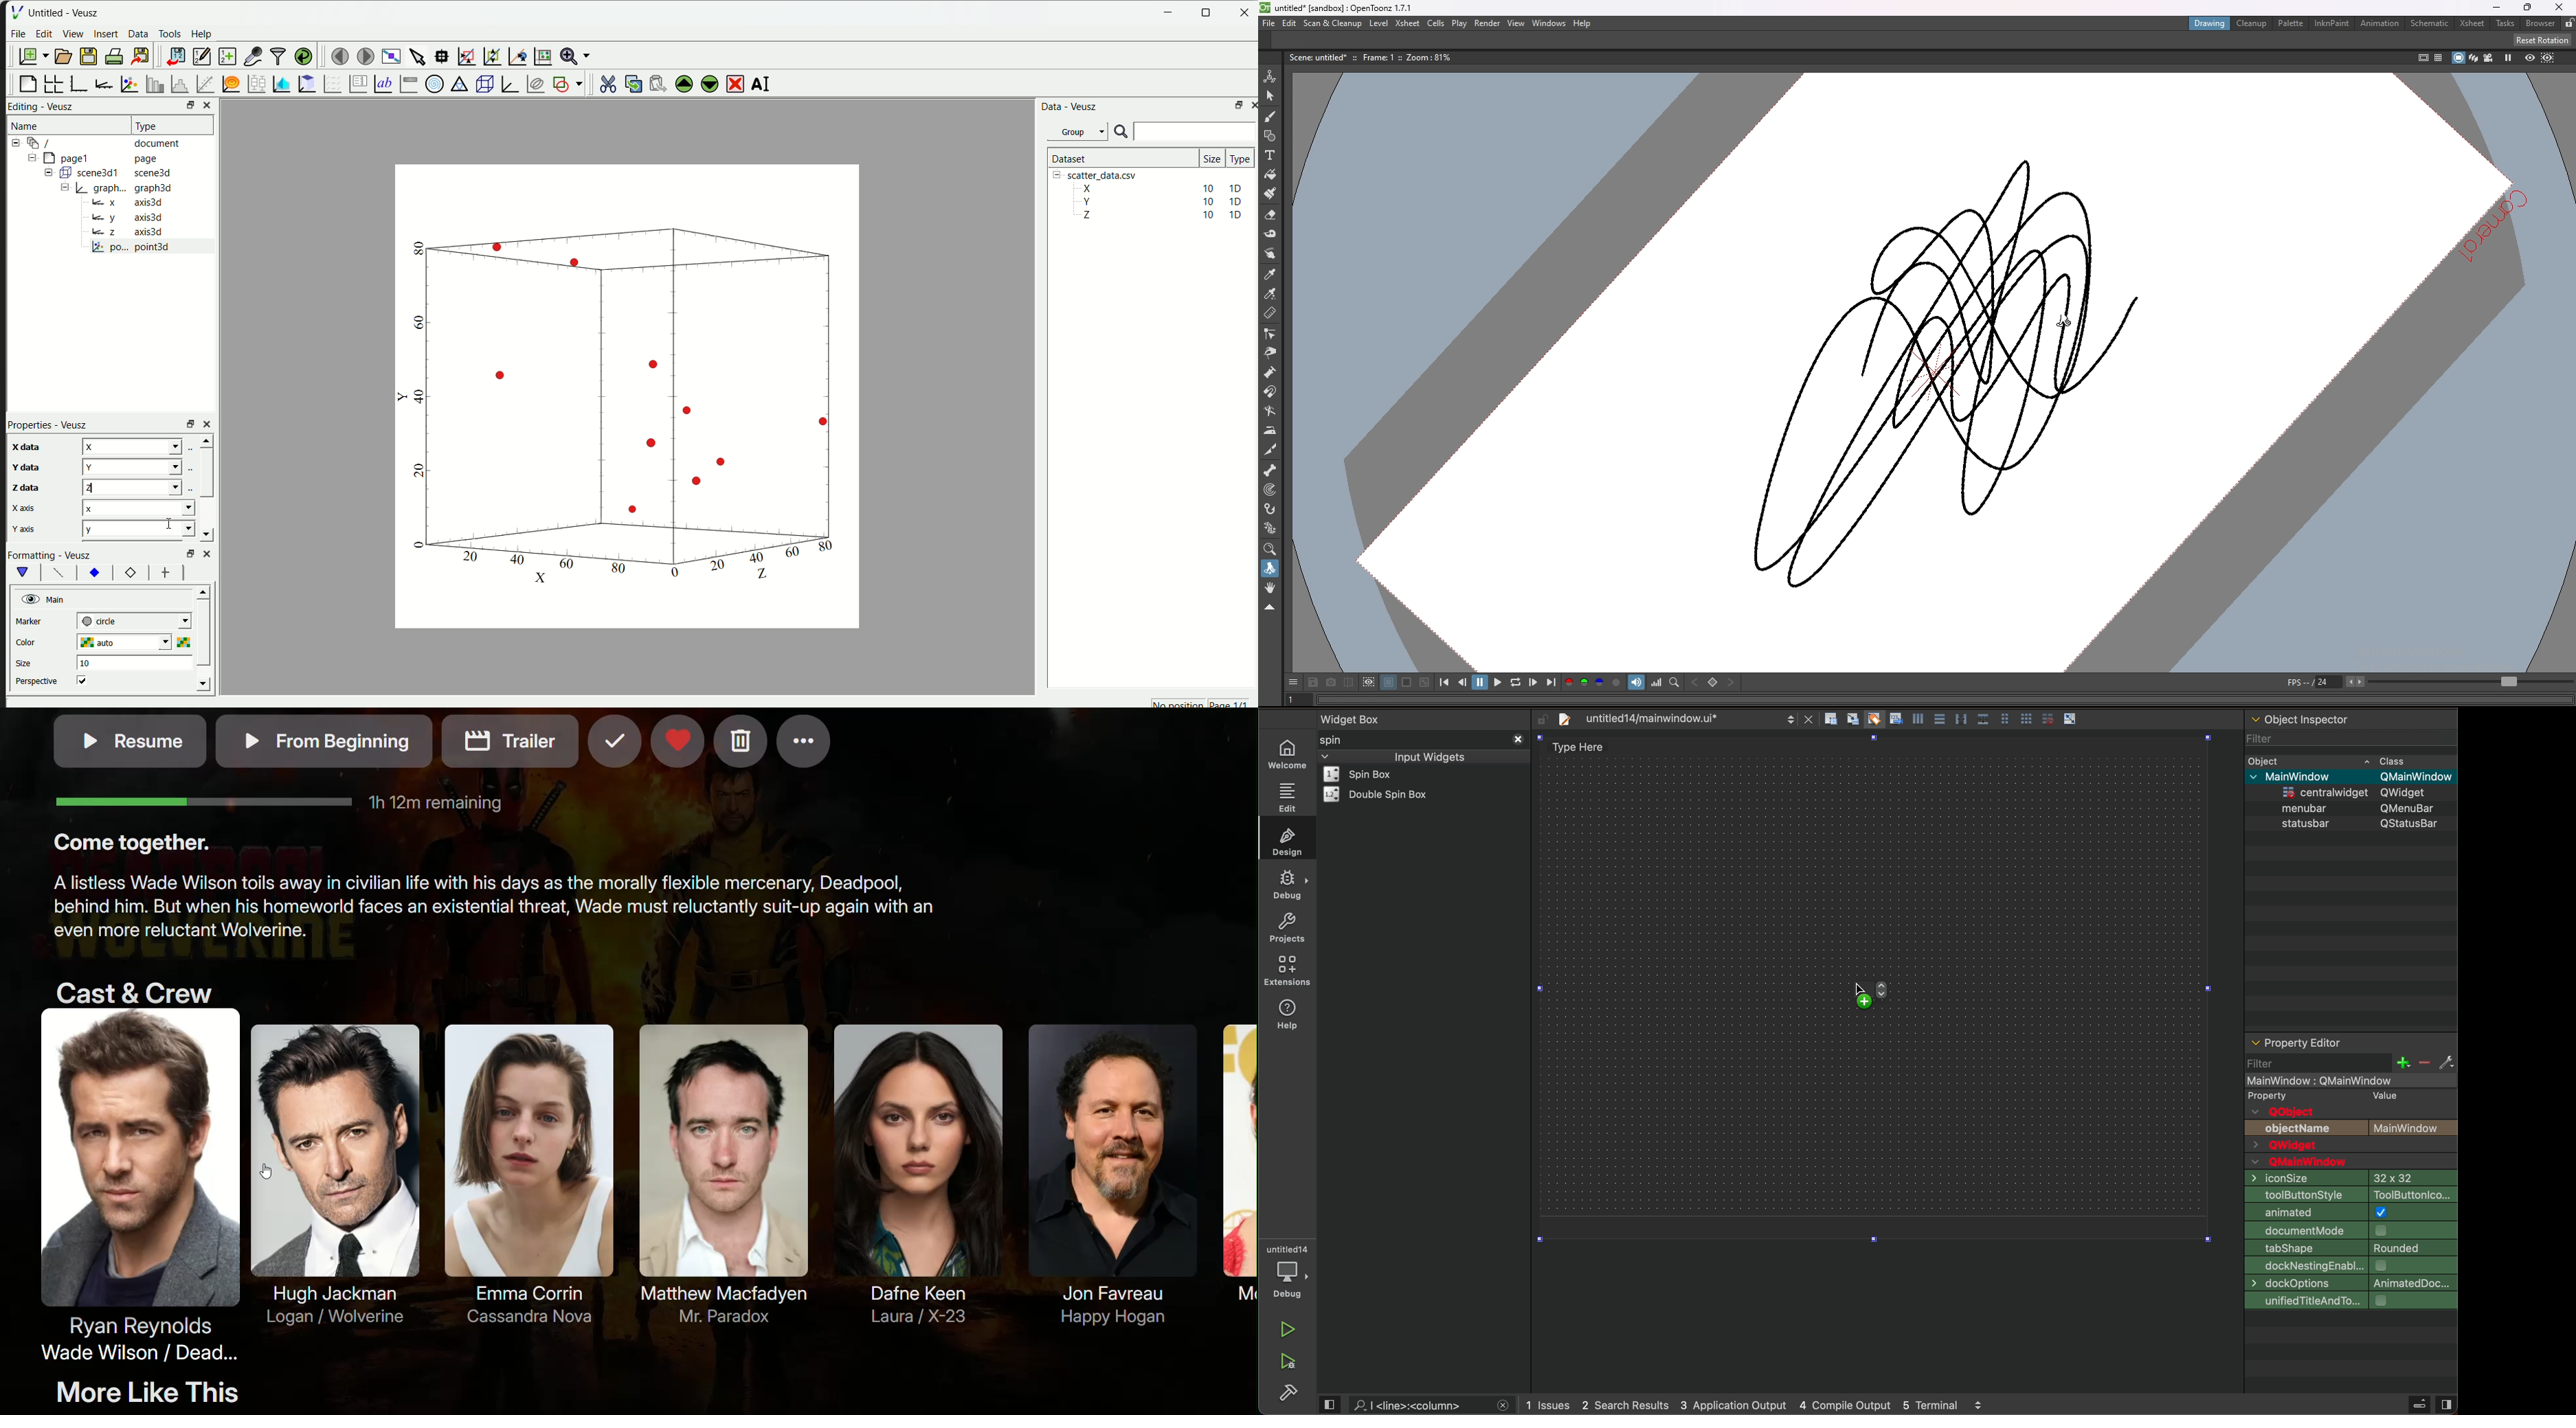 Image resolution: width=2576 pixels, height=1428 pixels. Describe the element at coordinates (87, 57) in the screenshot. I see `save a document` at that location.